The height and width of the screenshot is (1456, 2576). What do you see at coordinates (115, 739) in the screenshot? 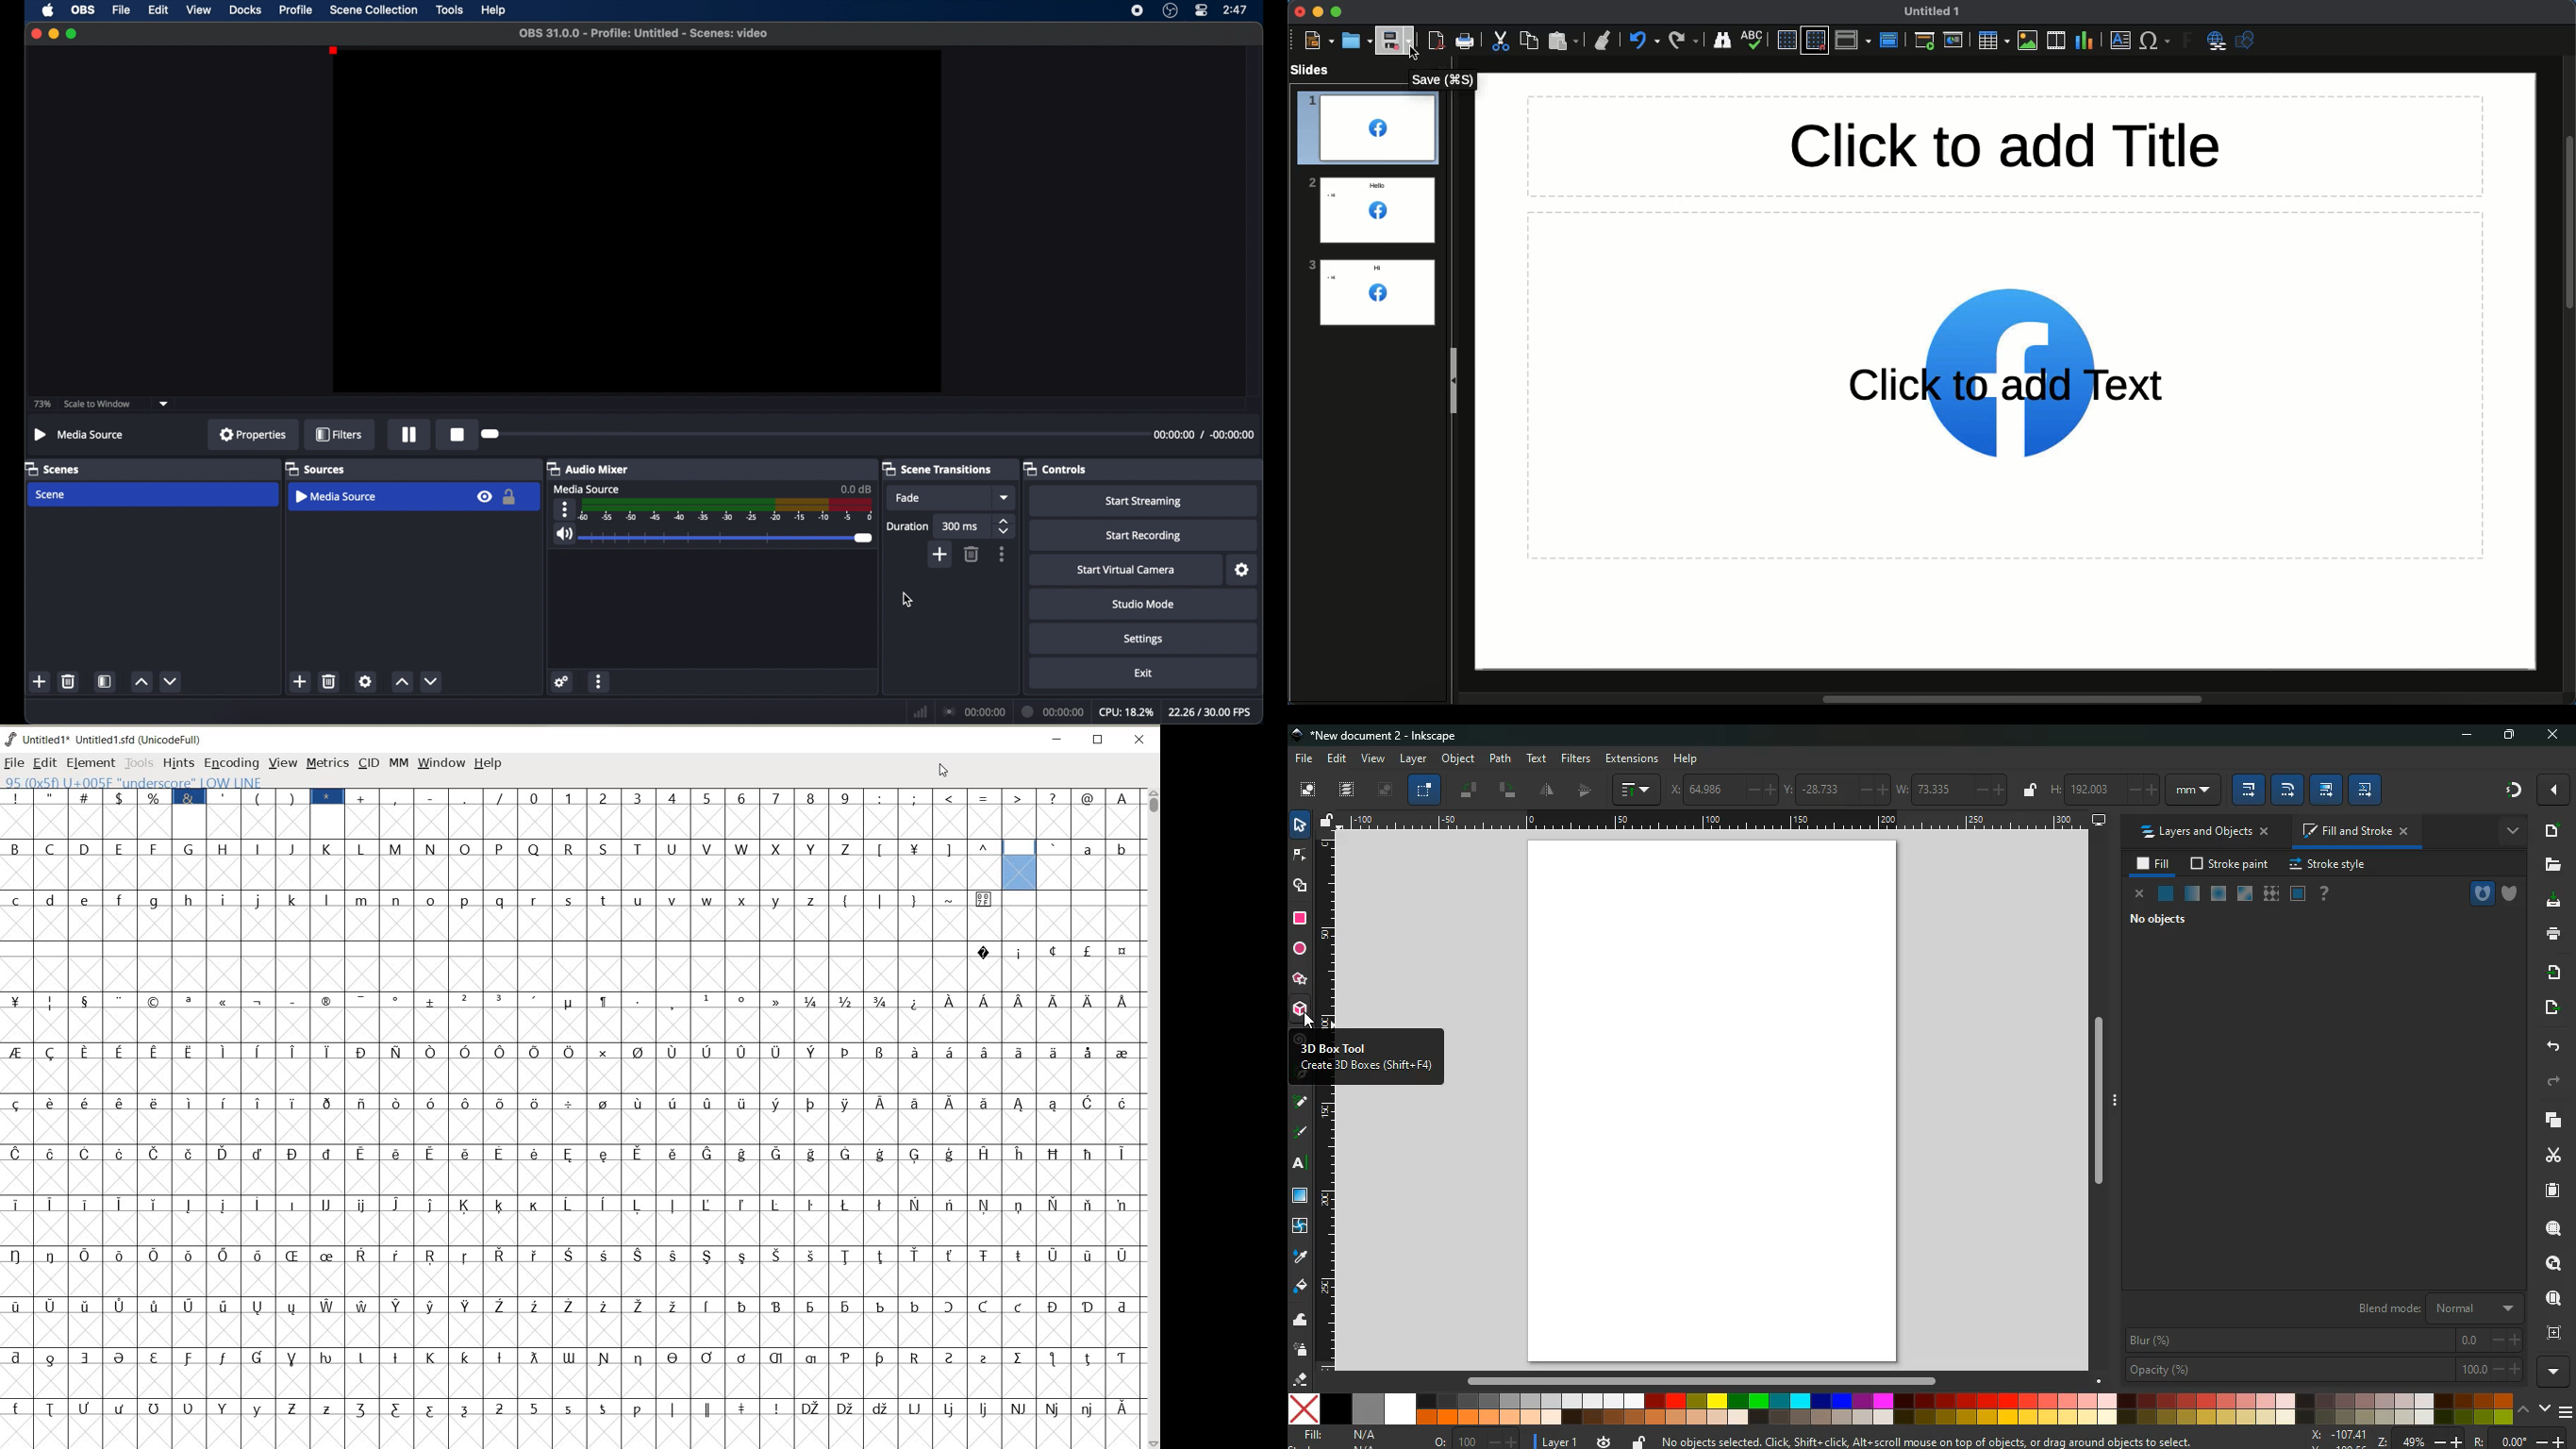
I see `Untitled1*Untitled1.sfd (UnicodeFull)` at bounding box center [115, 739].